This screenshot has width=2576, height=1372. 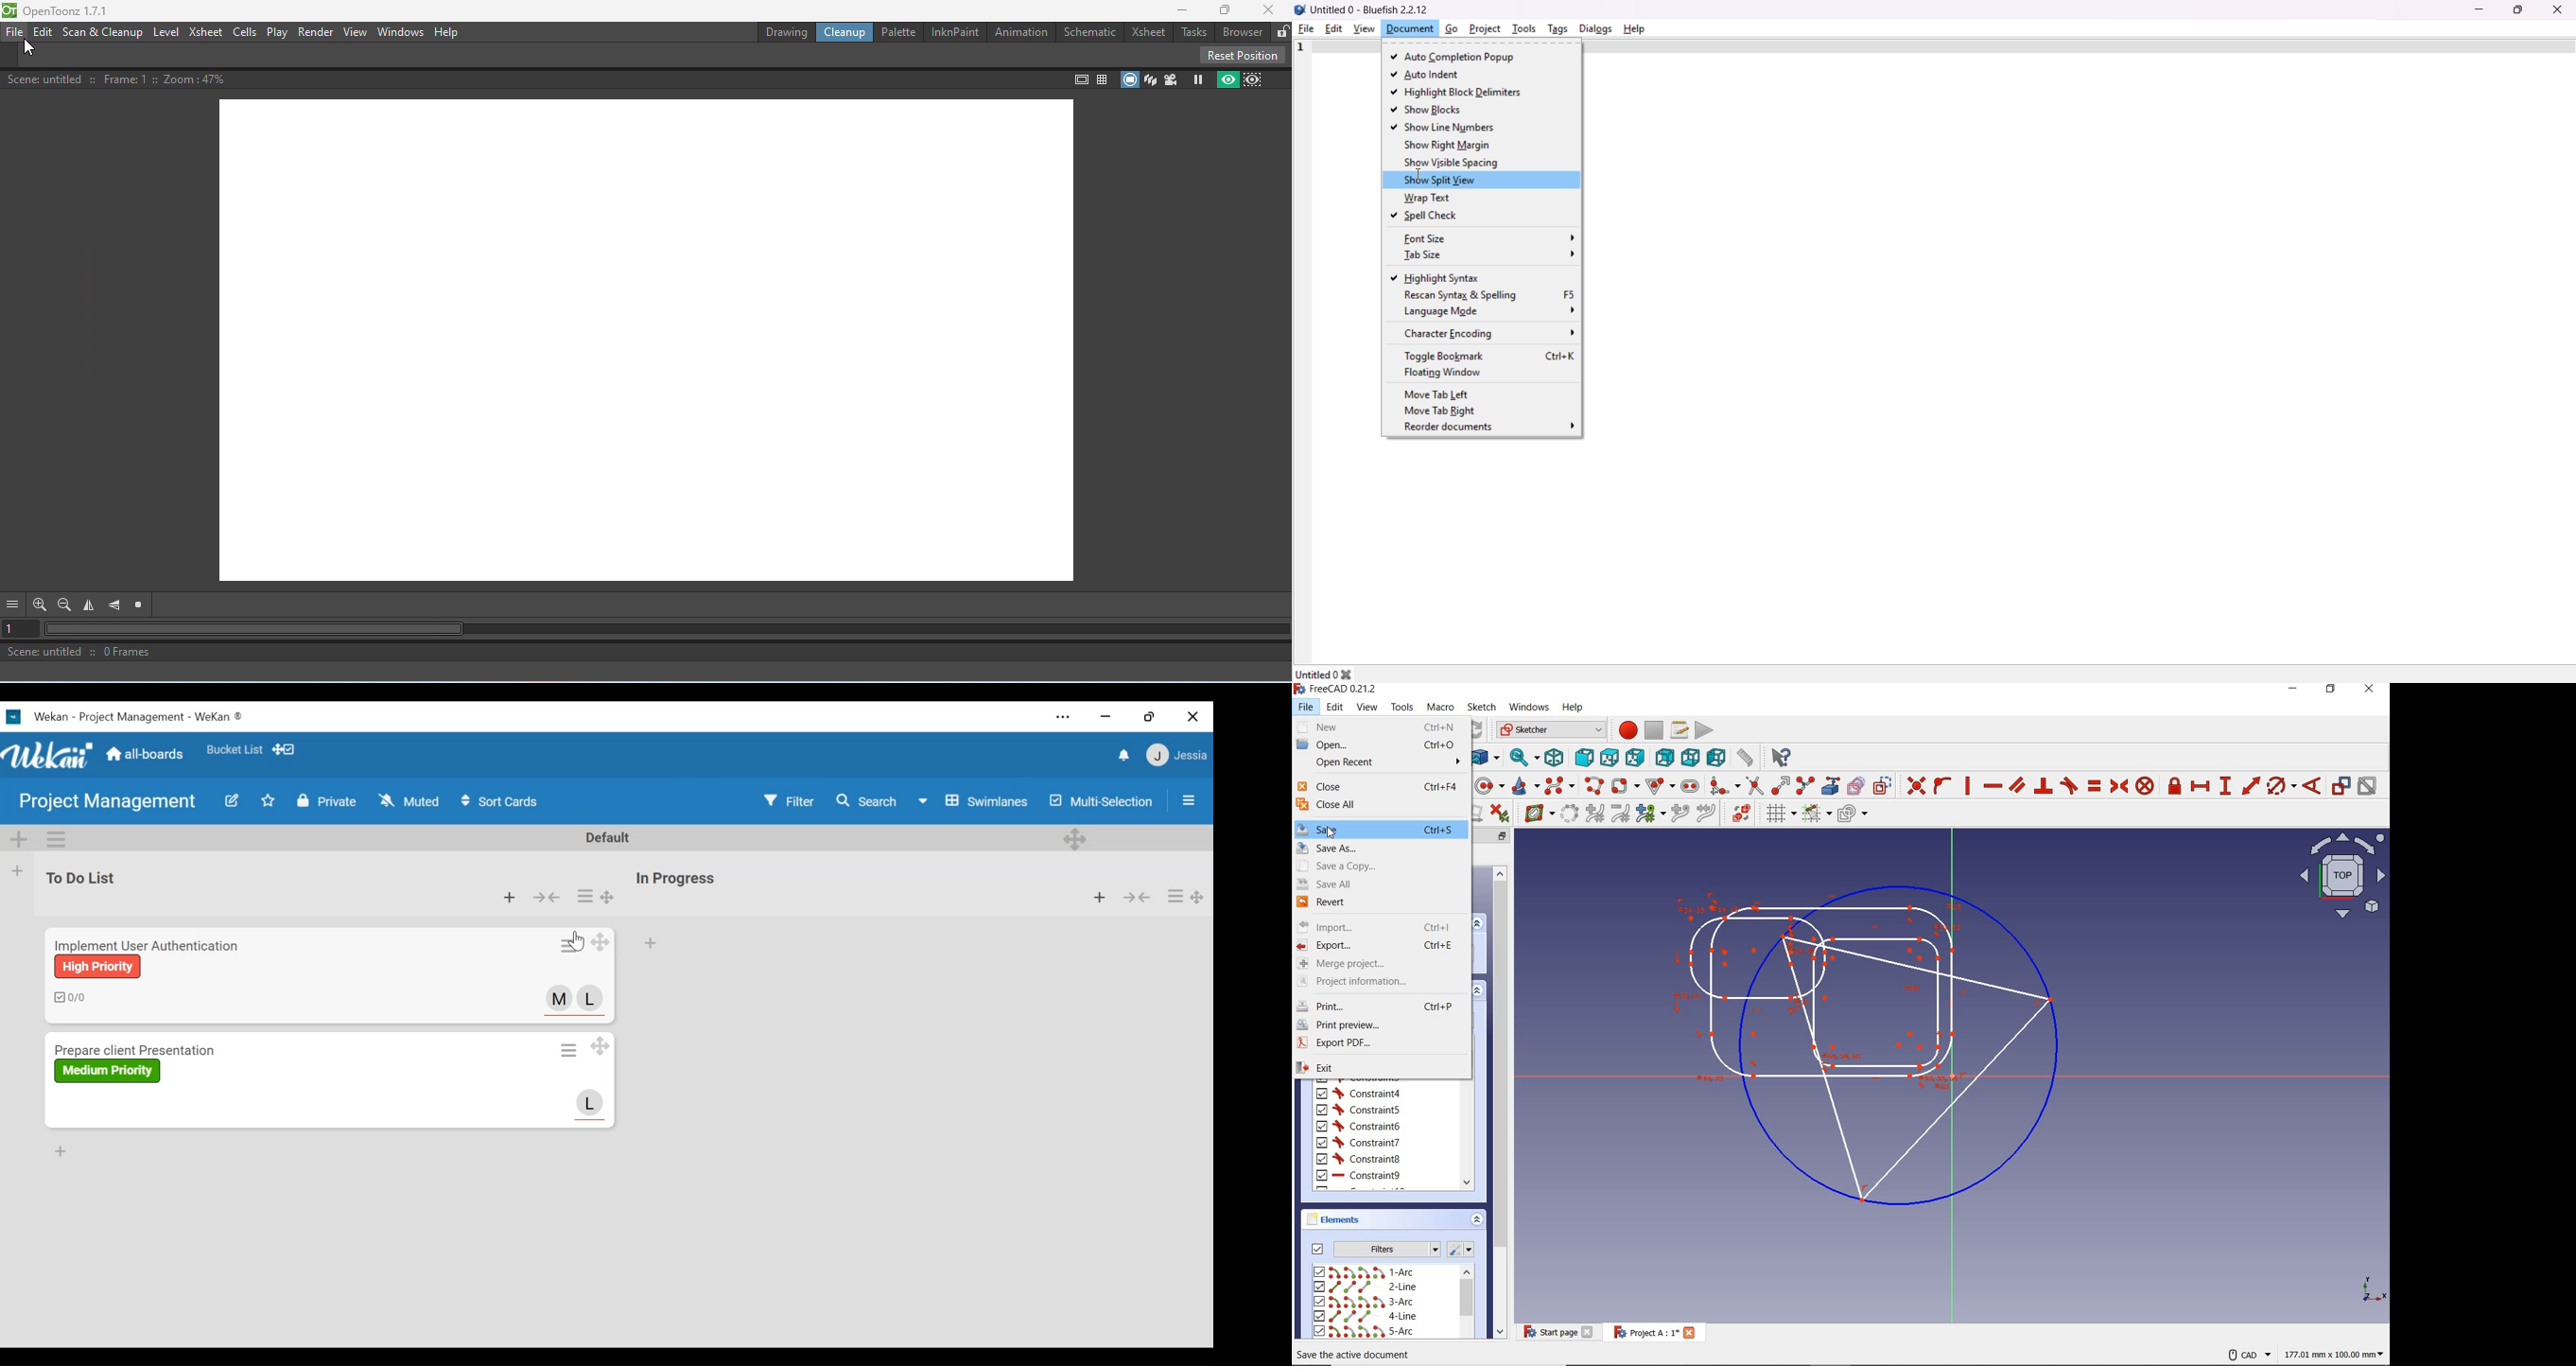 What do you see at coordinates (92, 606) in the screenshot?
I see `Flip horizontal` at bounding box center [92, 606].